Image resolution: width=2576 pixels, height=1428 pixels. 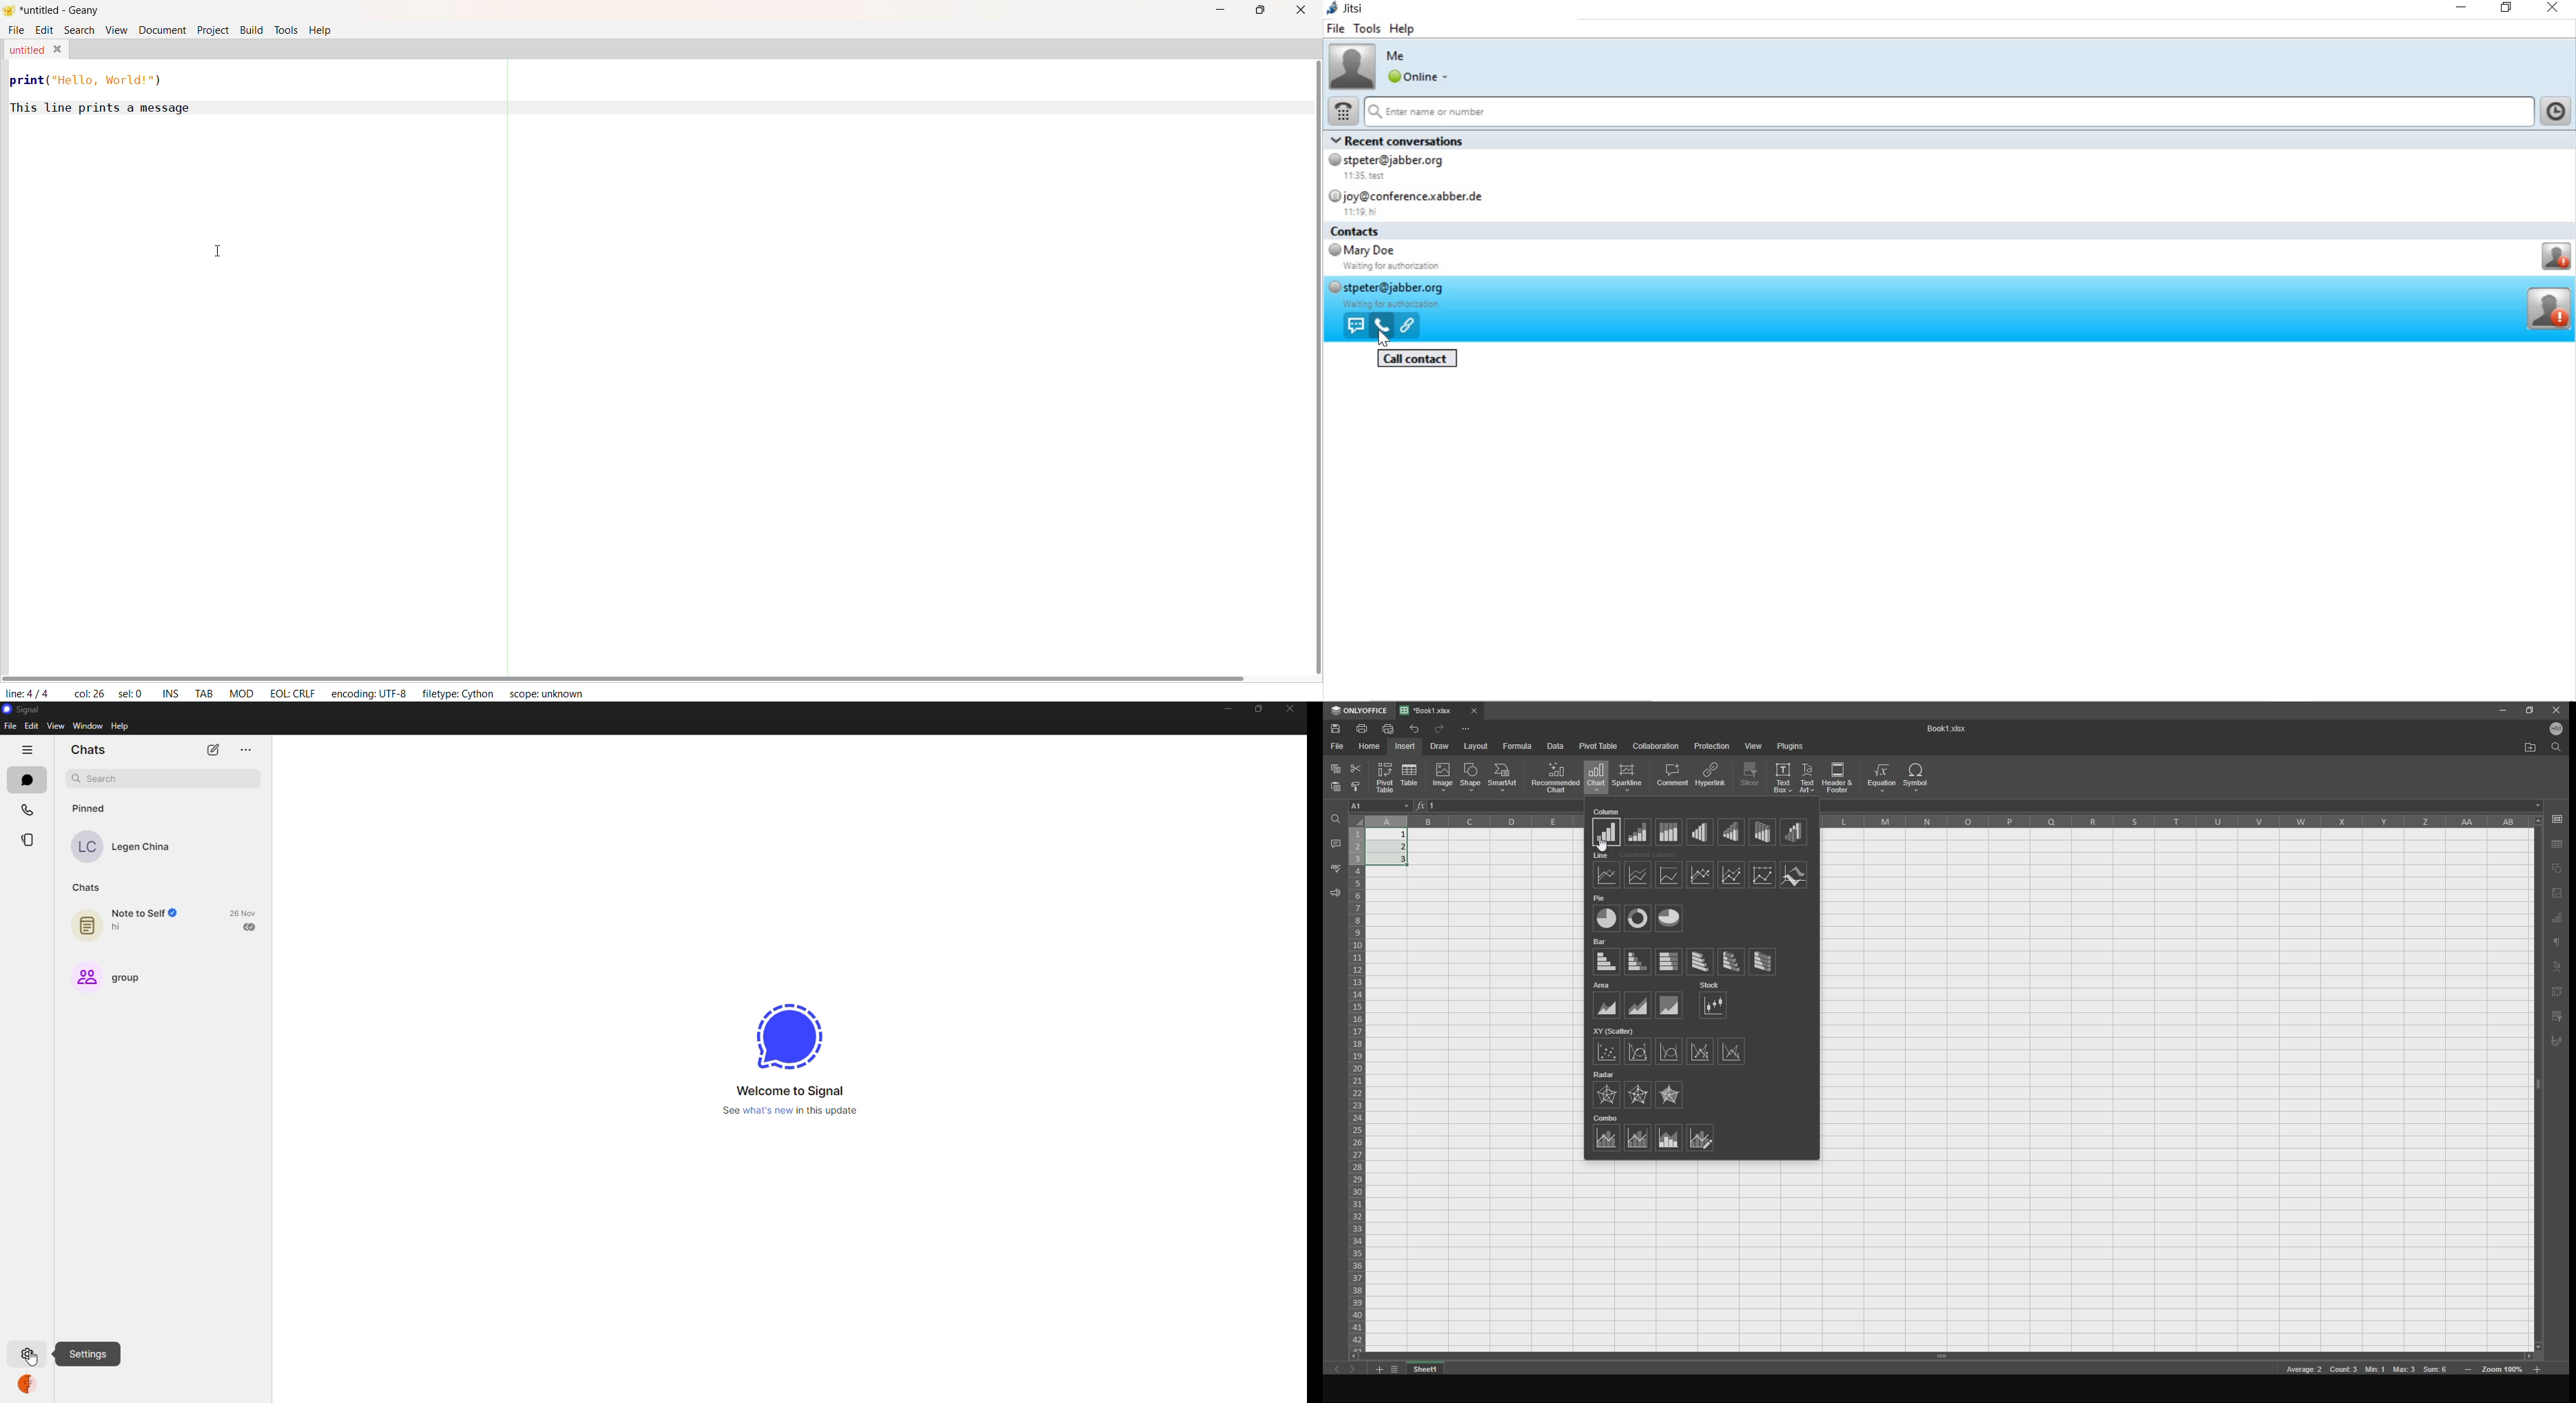 What do you see at coordinates (1291, 710) in the screenshot?
I see `close` at bounding box center [1291, 710].